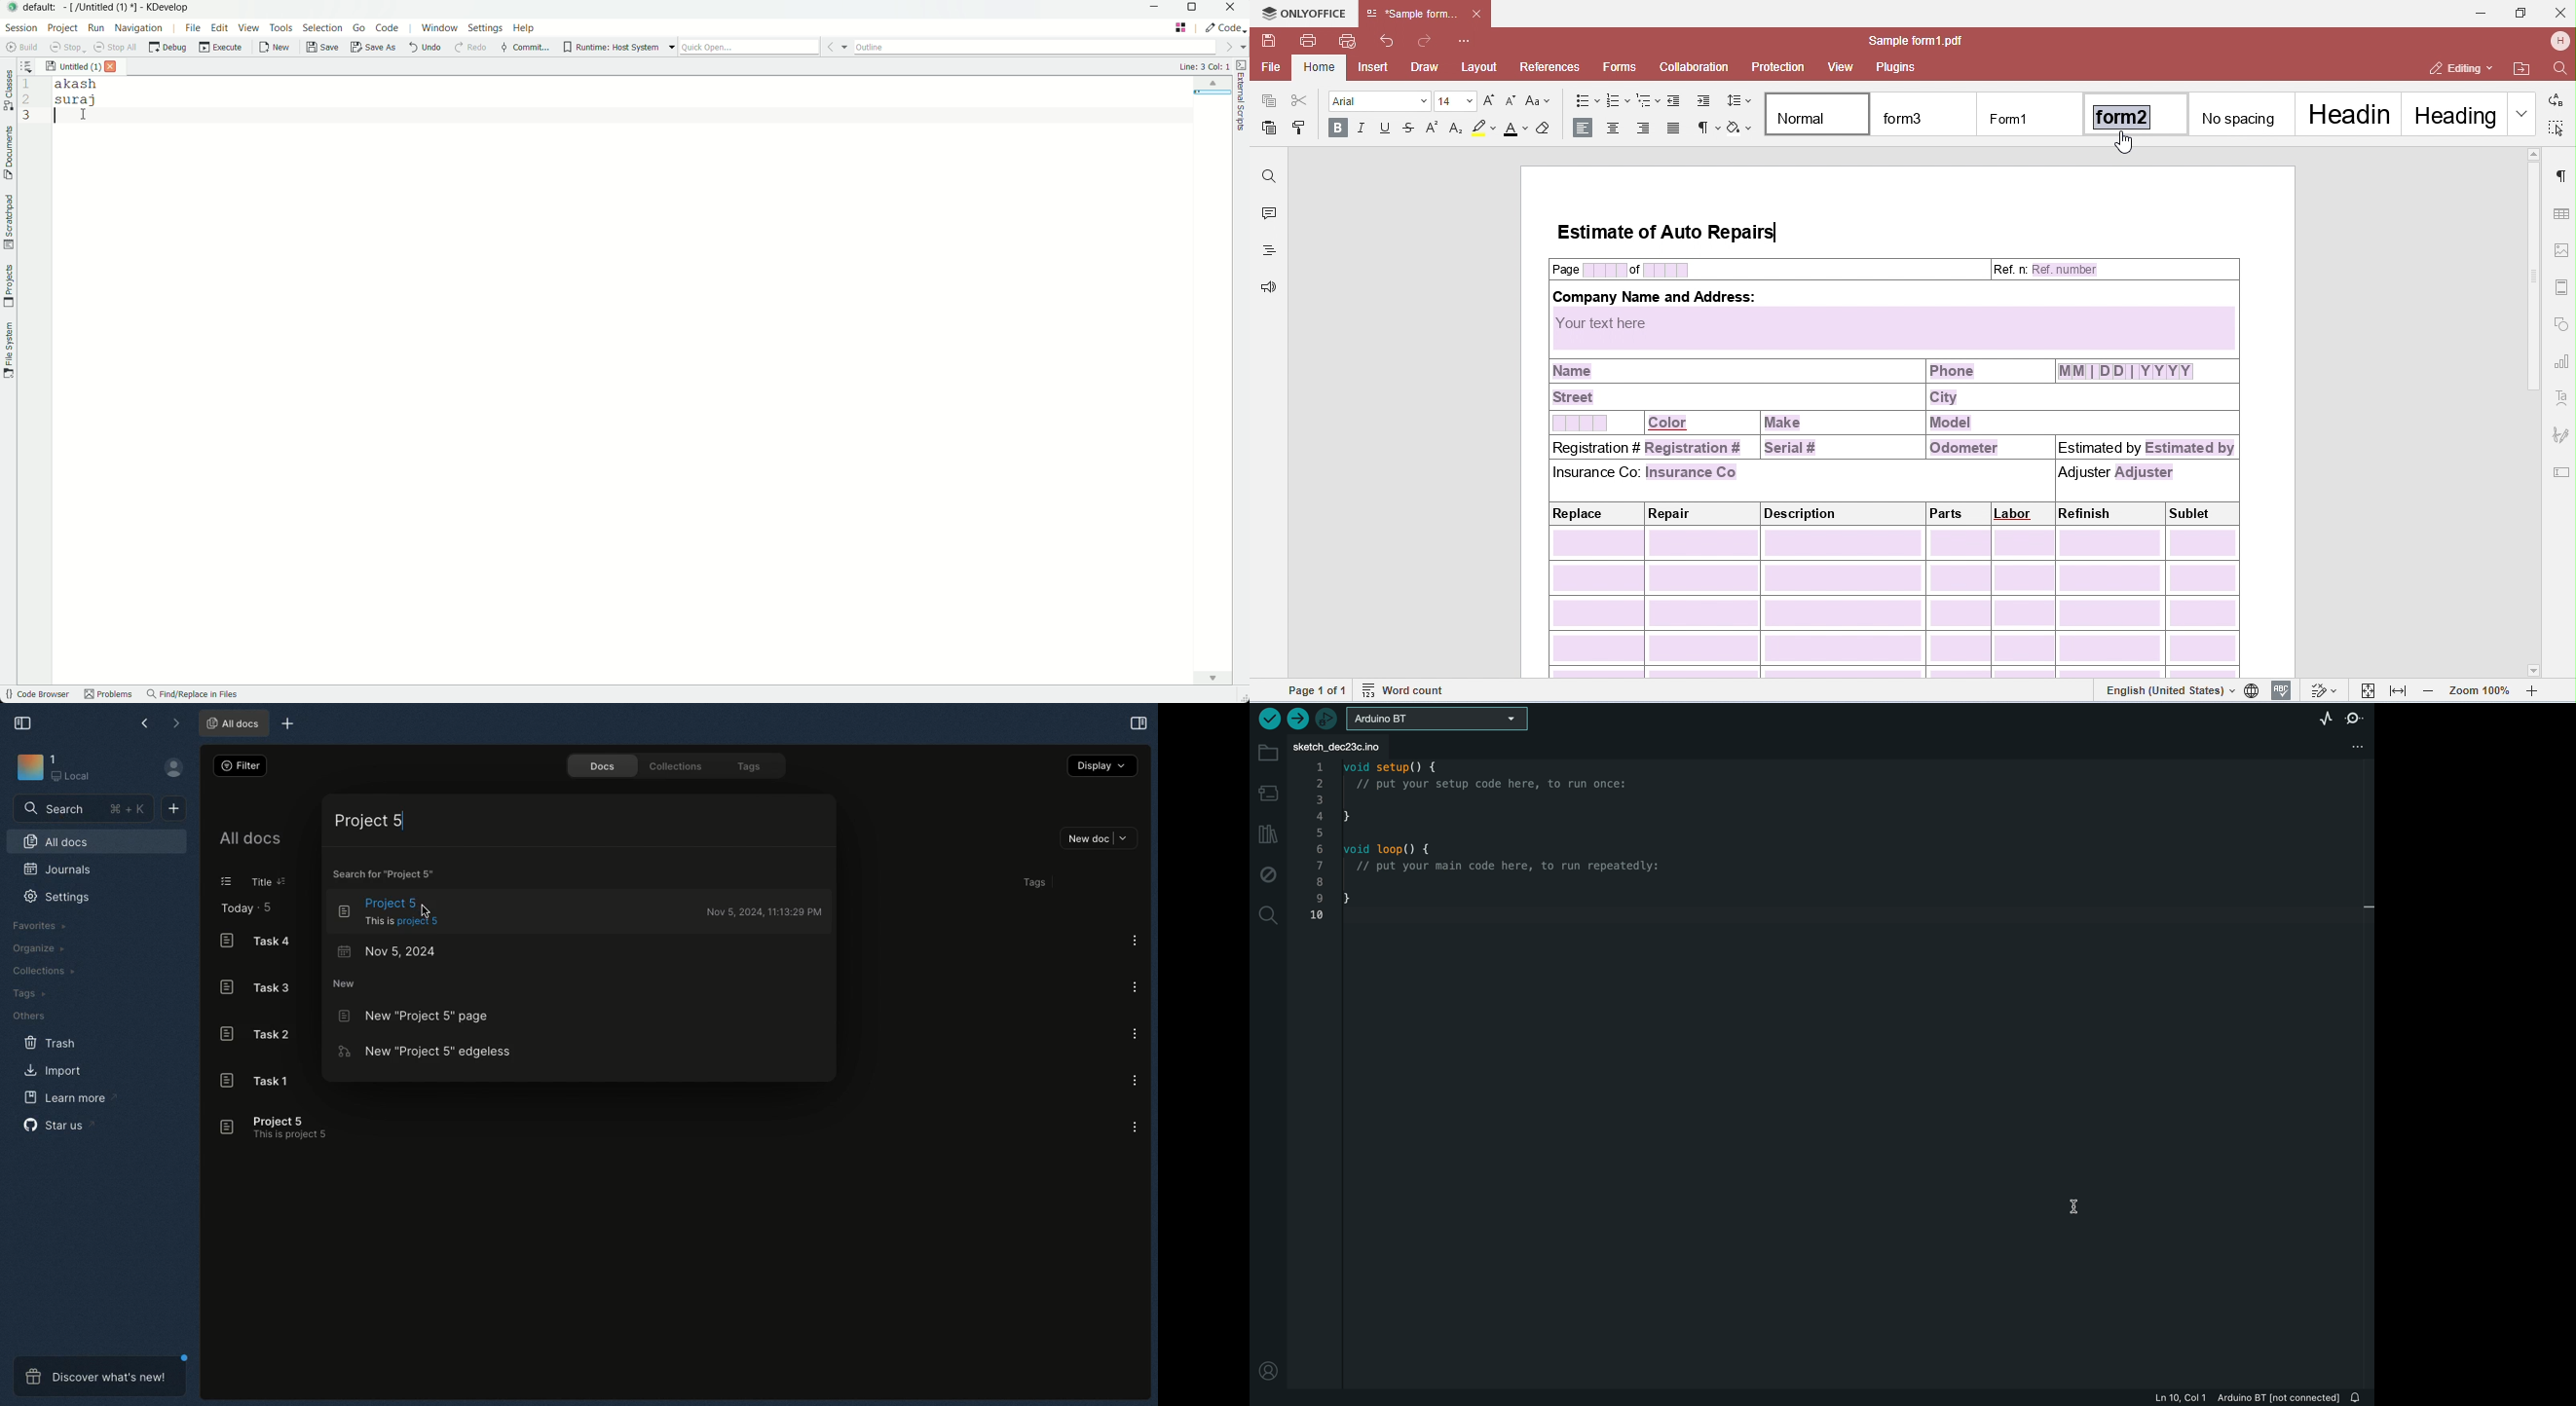  What do you see at coordinates (230, 724) in the screenshot?
I see `All docs` at bounding box center [230, 724].